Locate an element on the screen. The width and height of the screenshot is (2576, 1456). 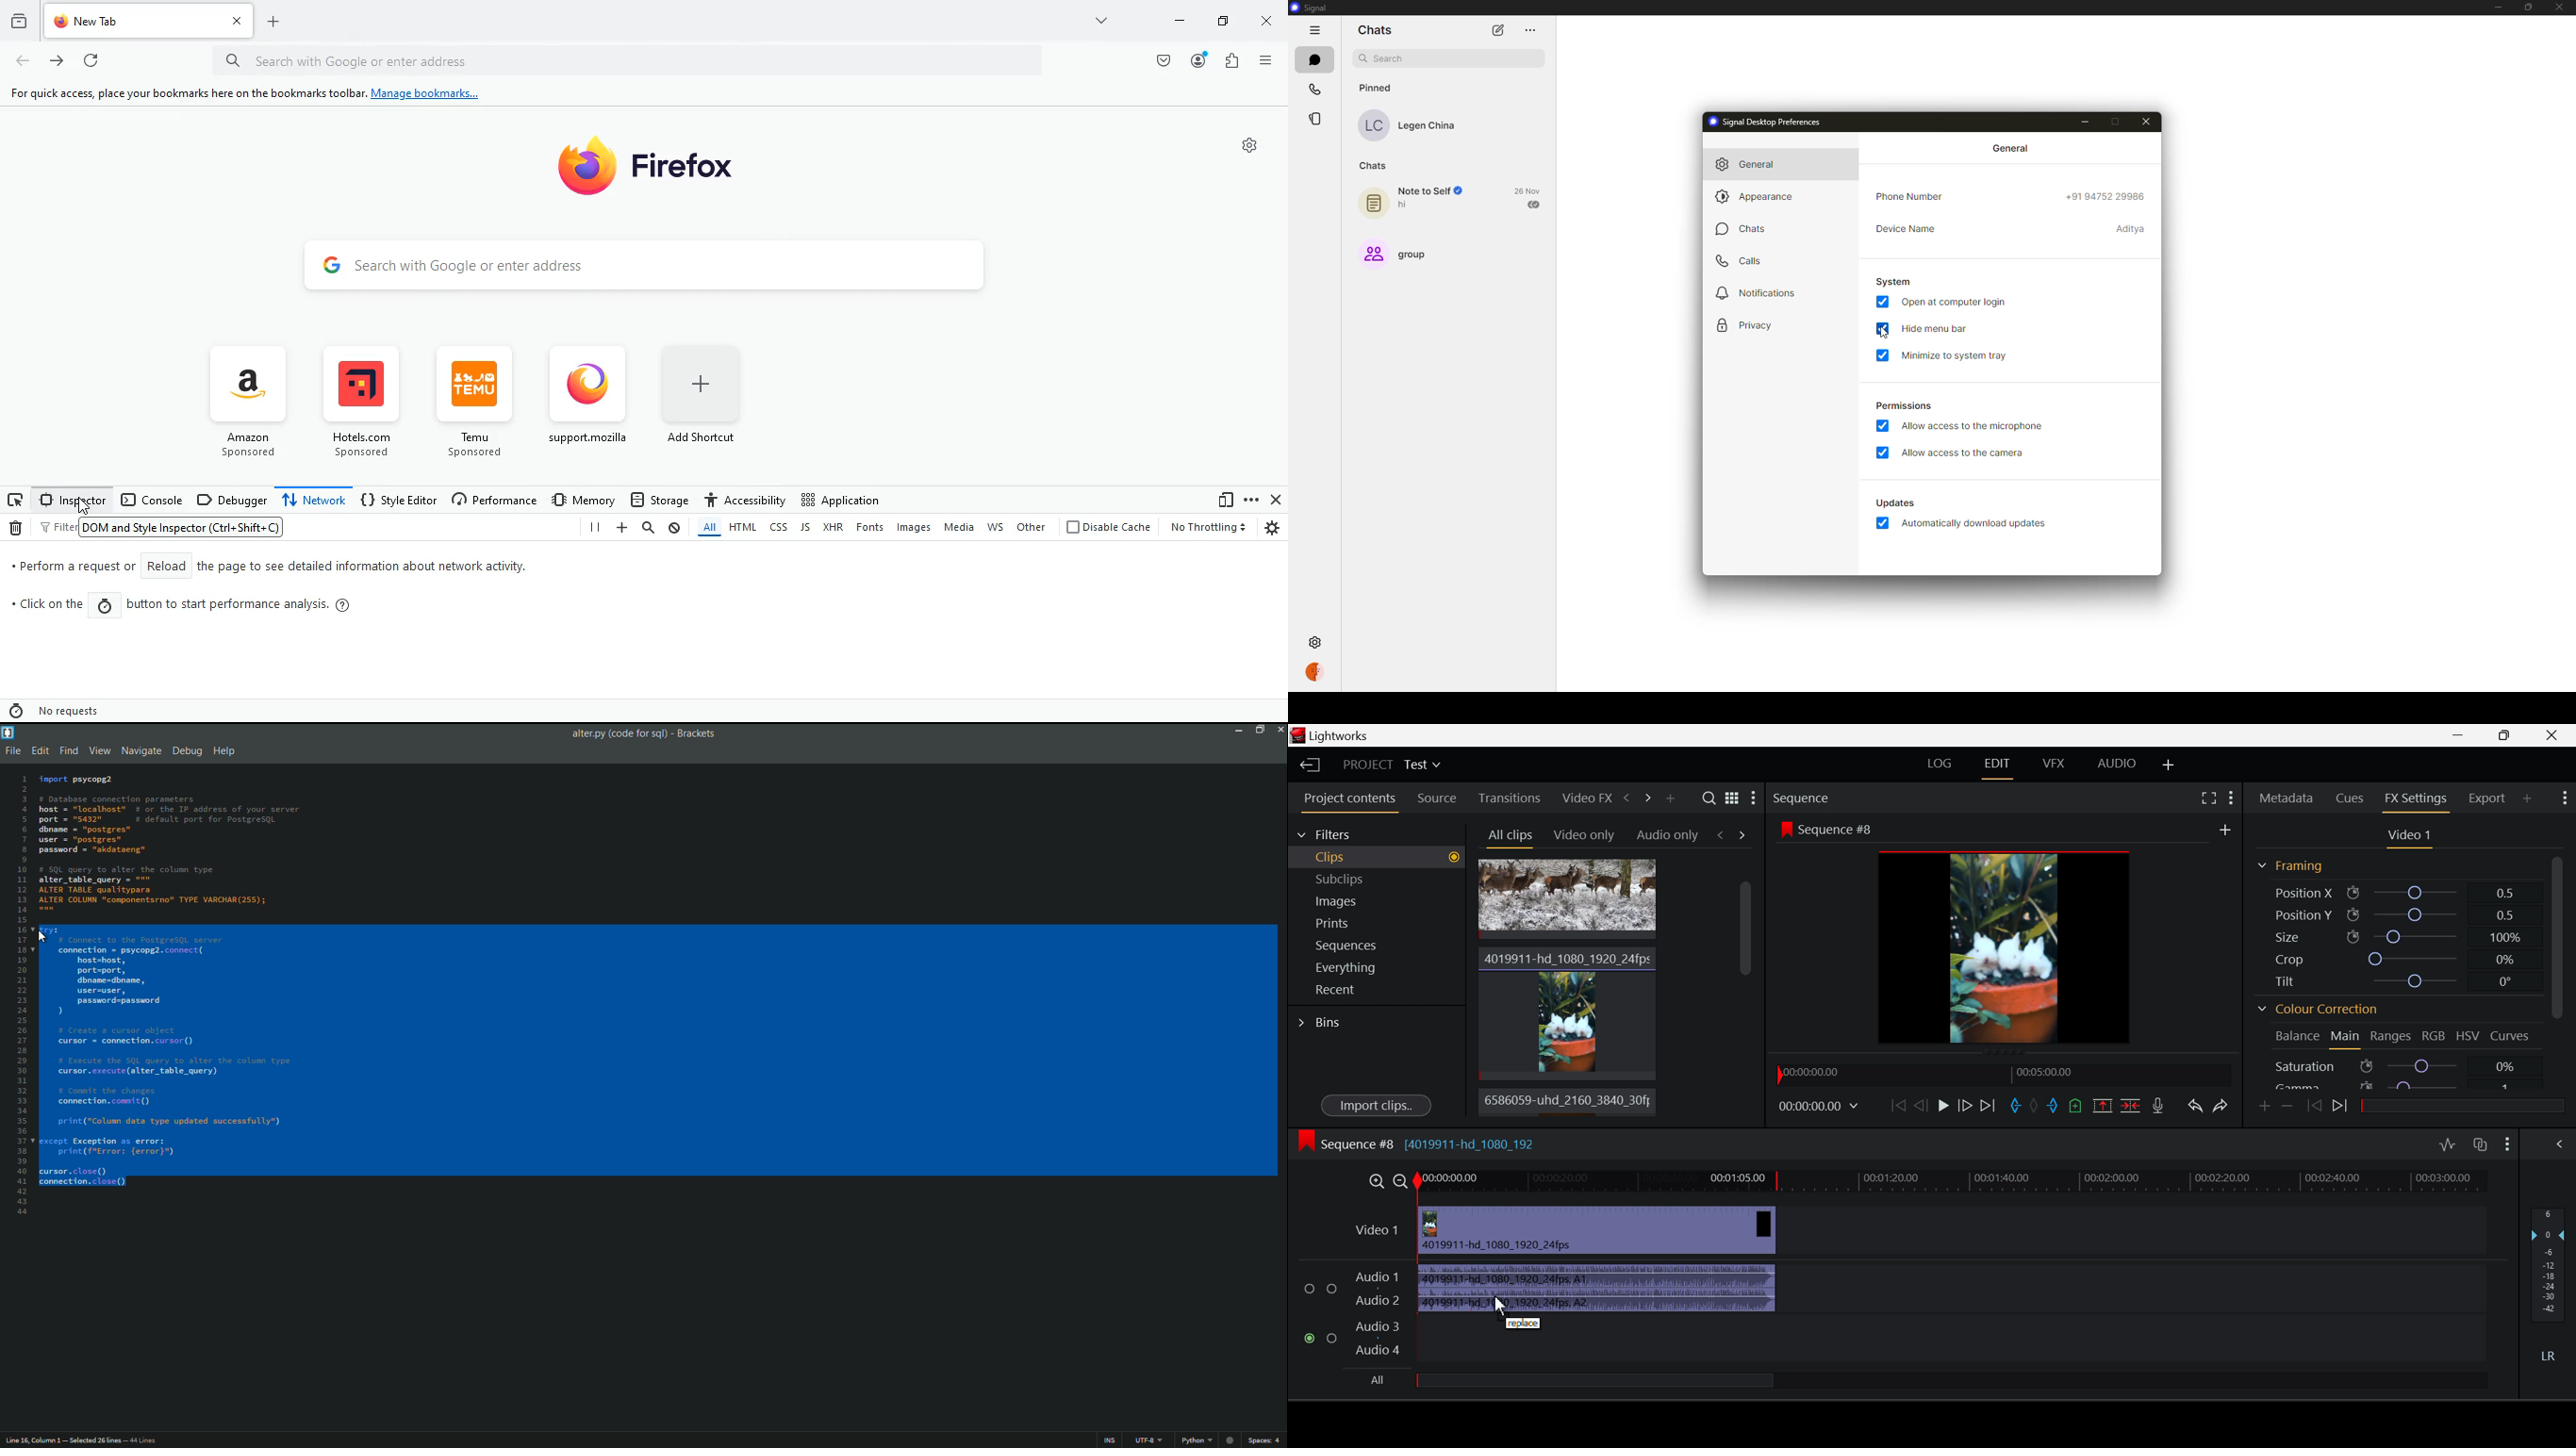
Add Panel is located at coordinates (1670, 798).